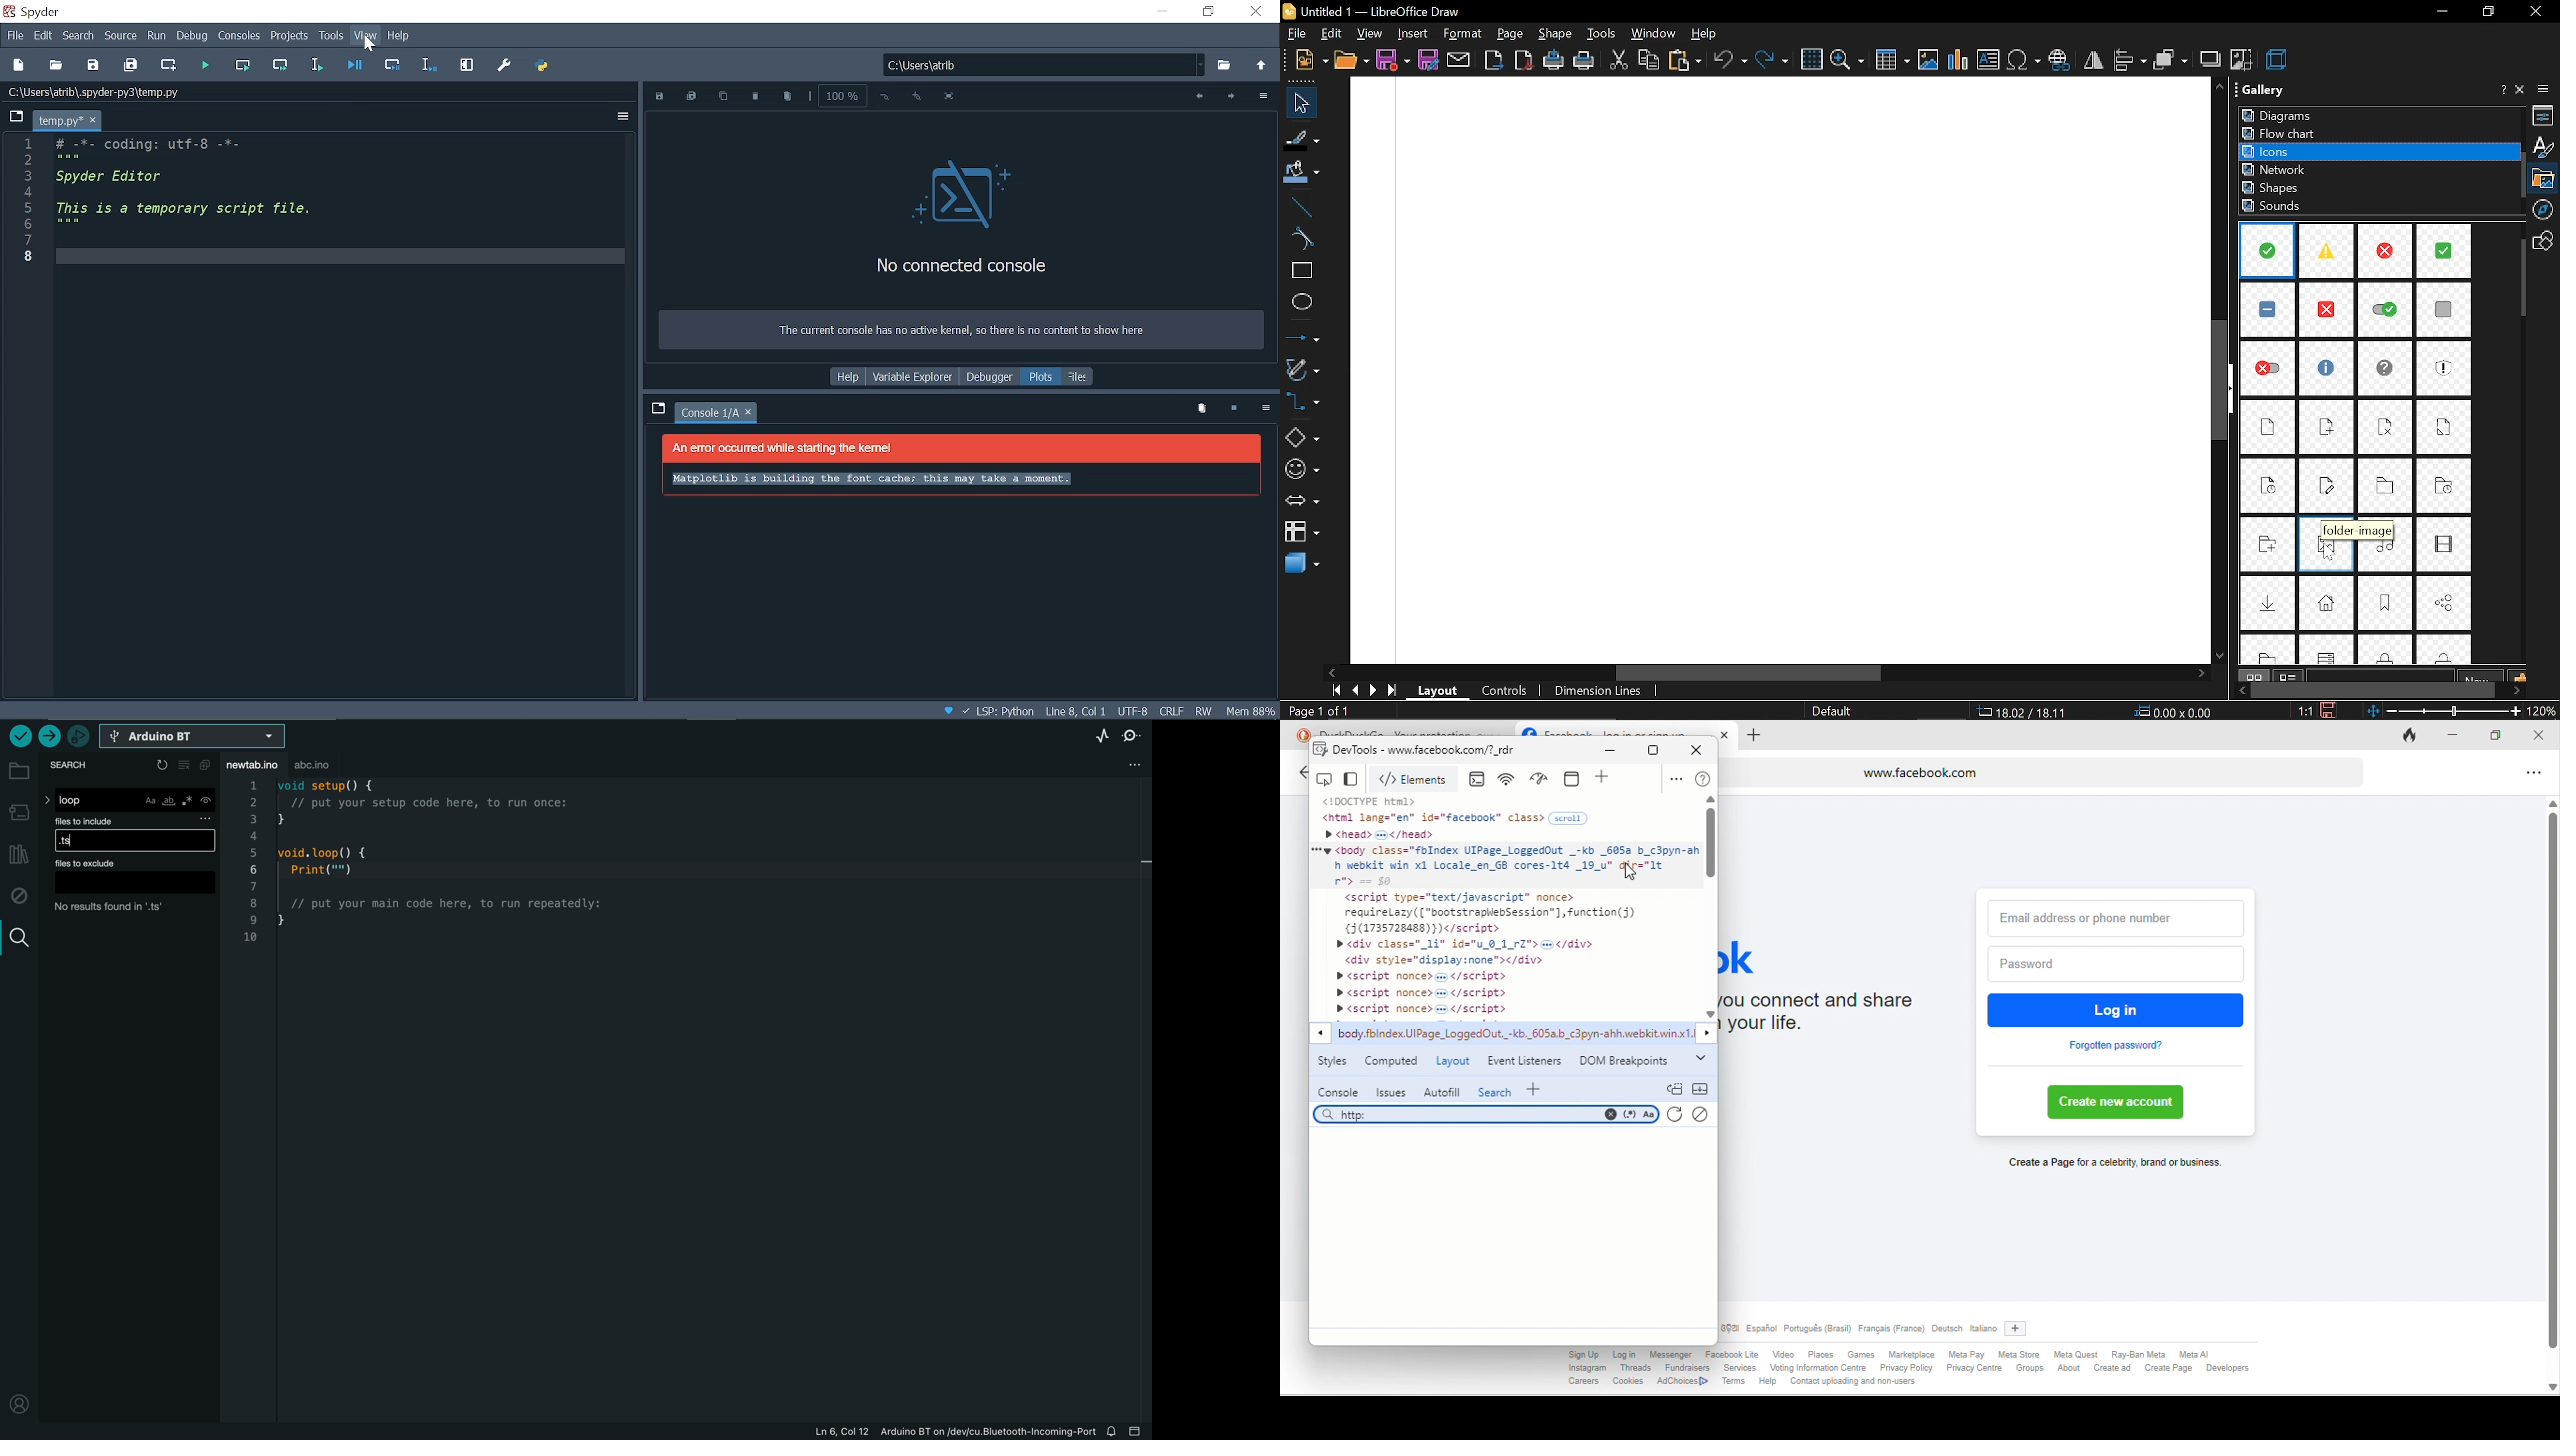  I want to click on ellipse, so click(1298, 304).